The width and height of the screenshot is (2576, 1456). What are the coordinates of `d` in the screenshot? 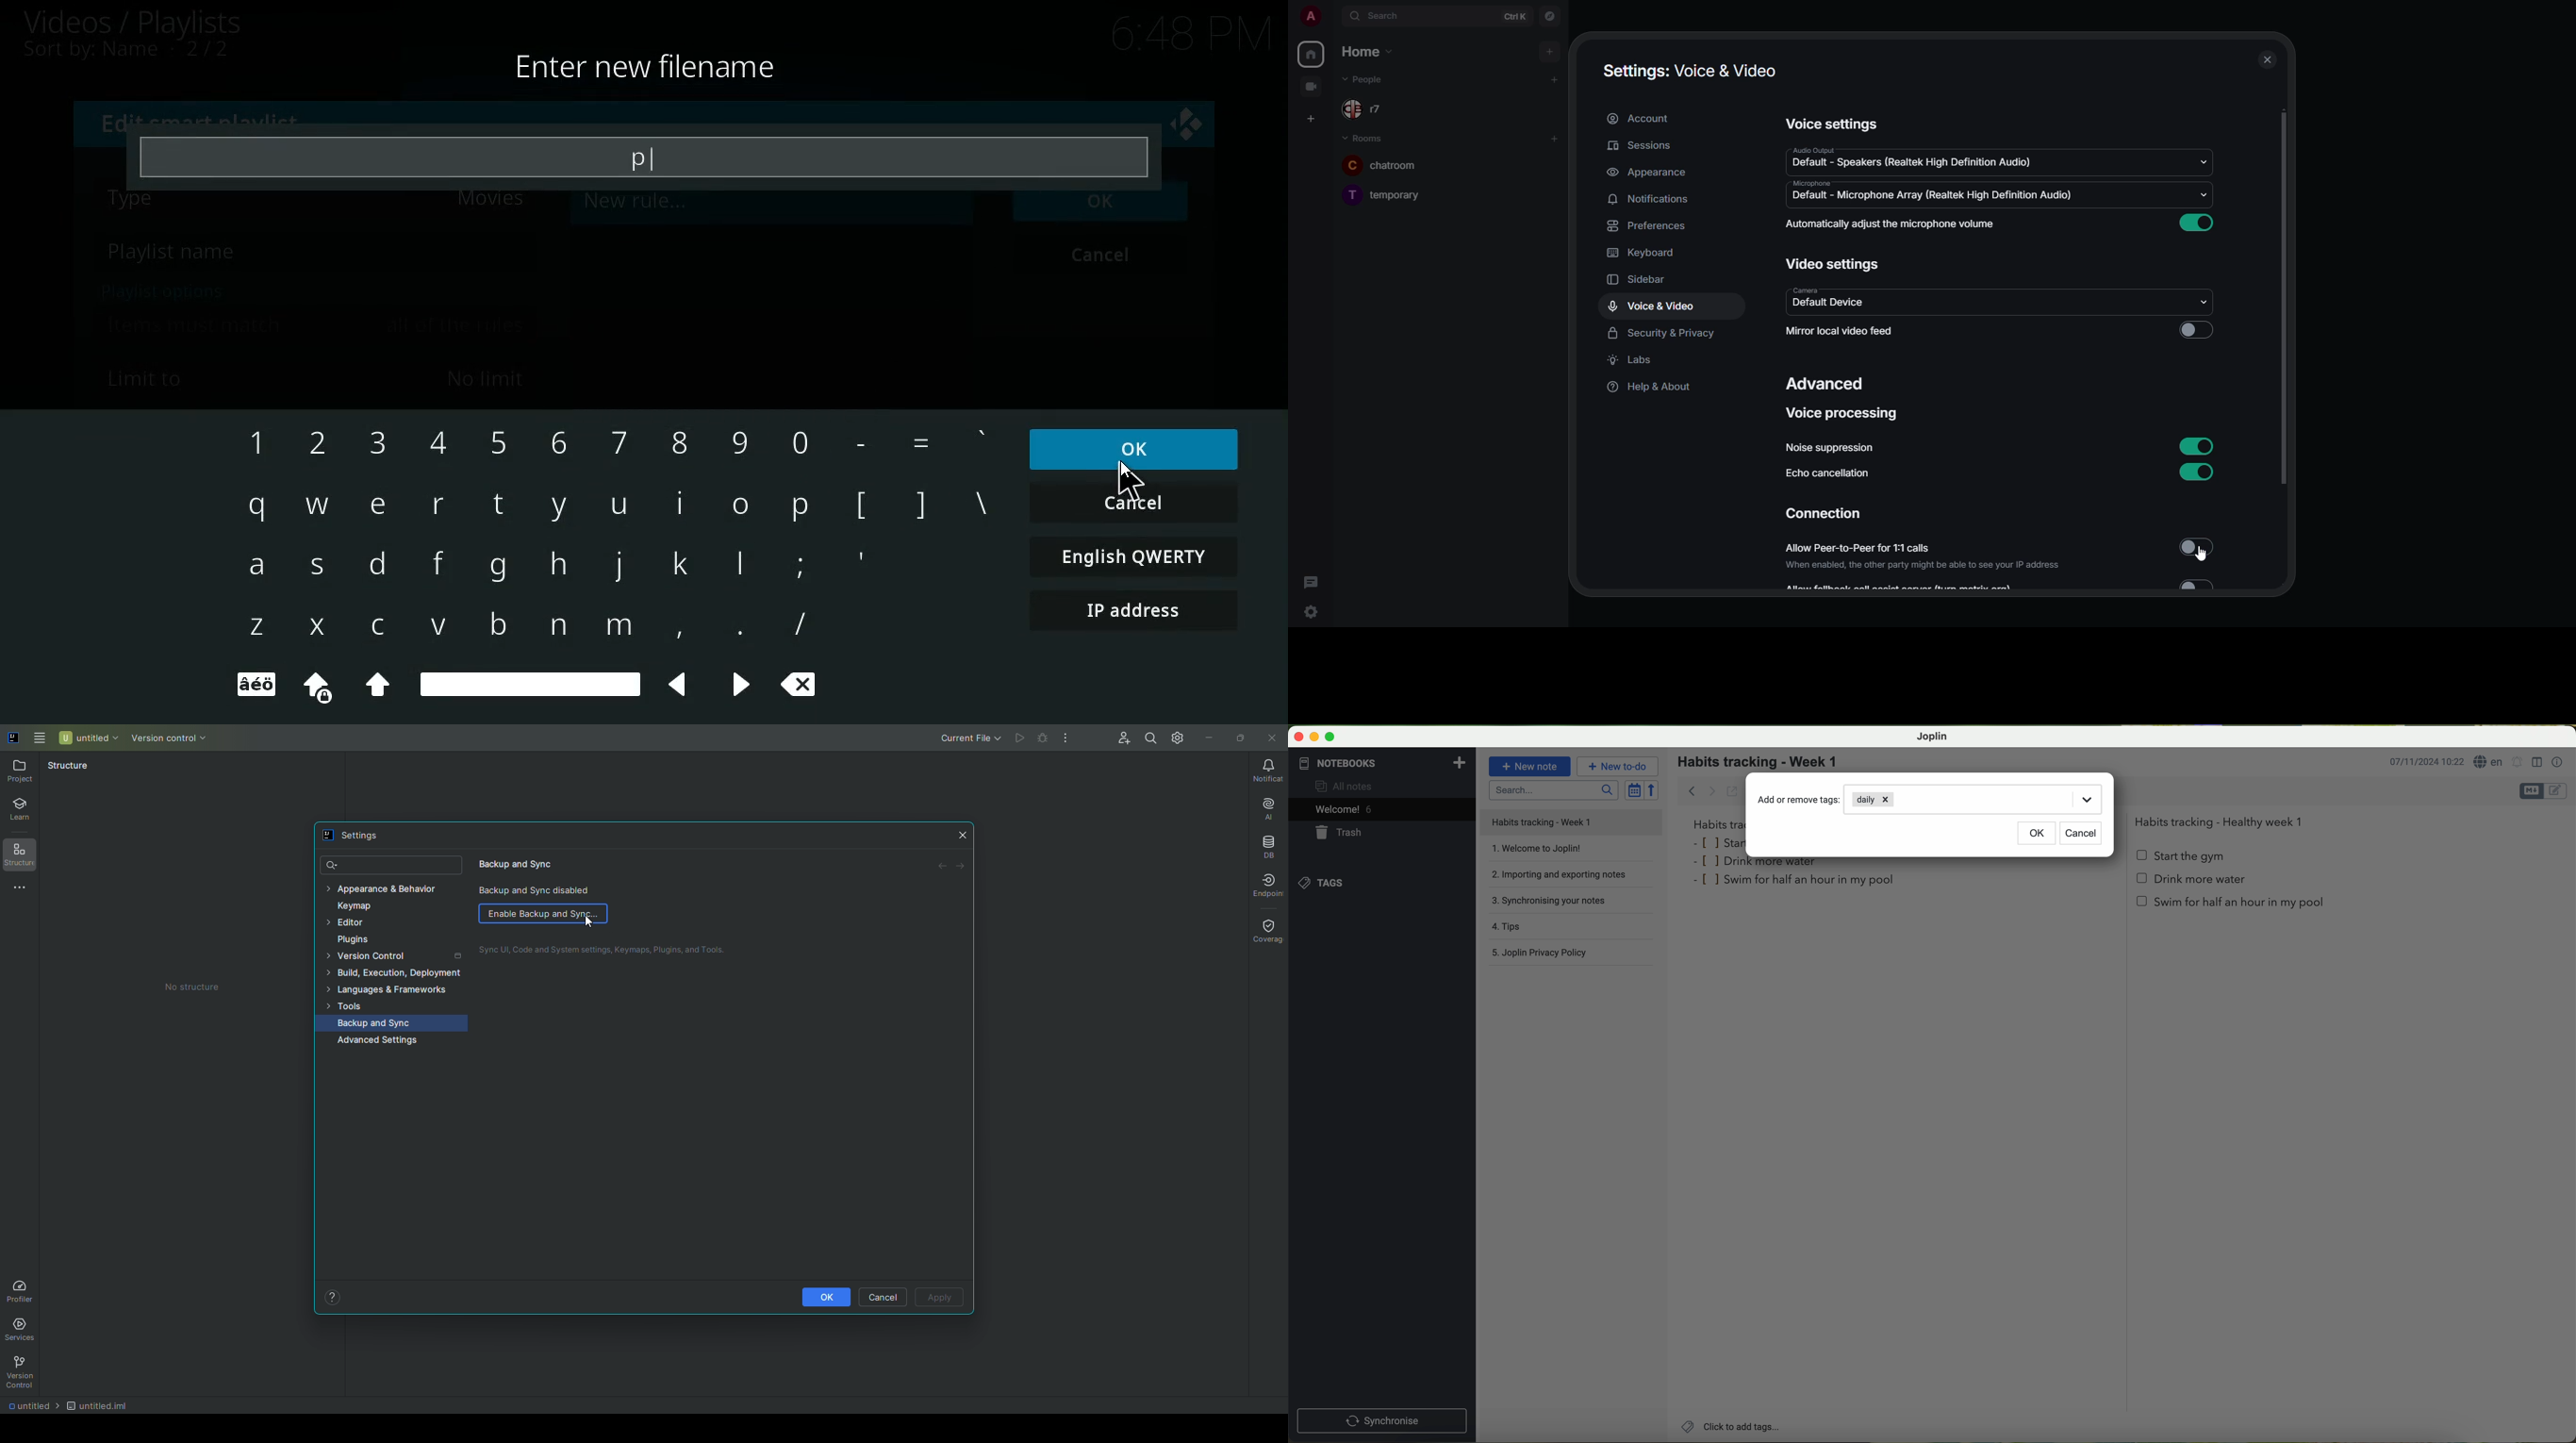 It's located at (378, 566).